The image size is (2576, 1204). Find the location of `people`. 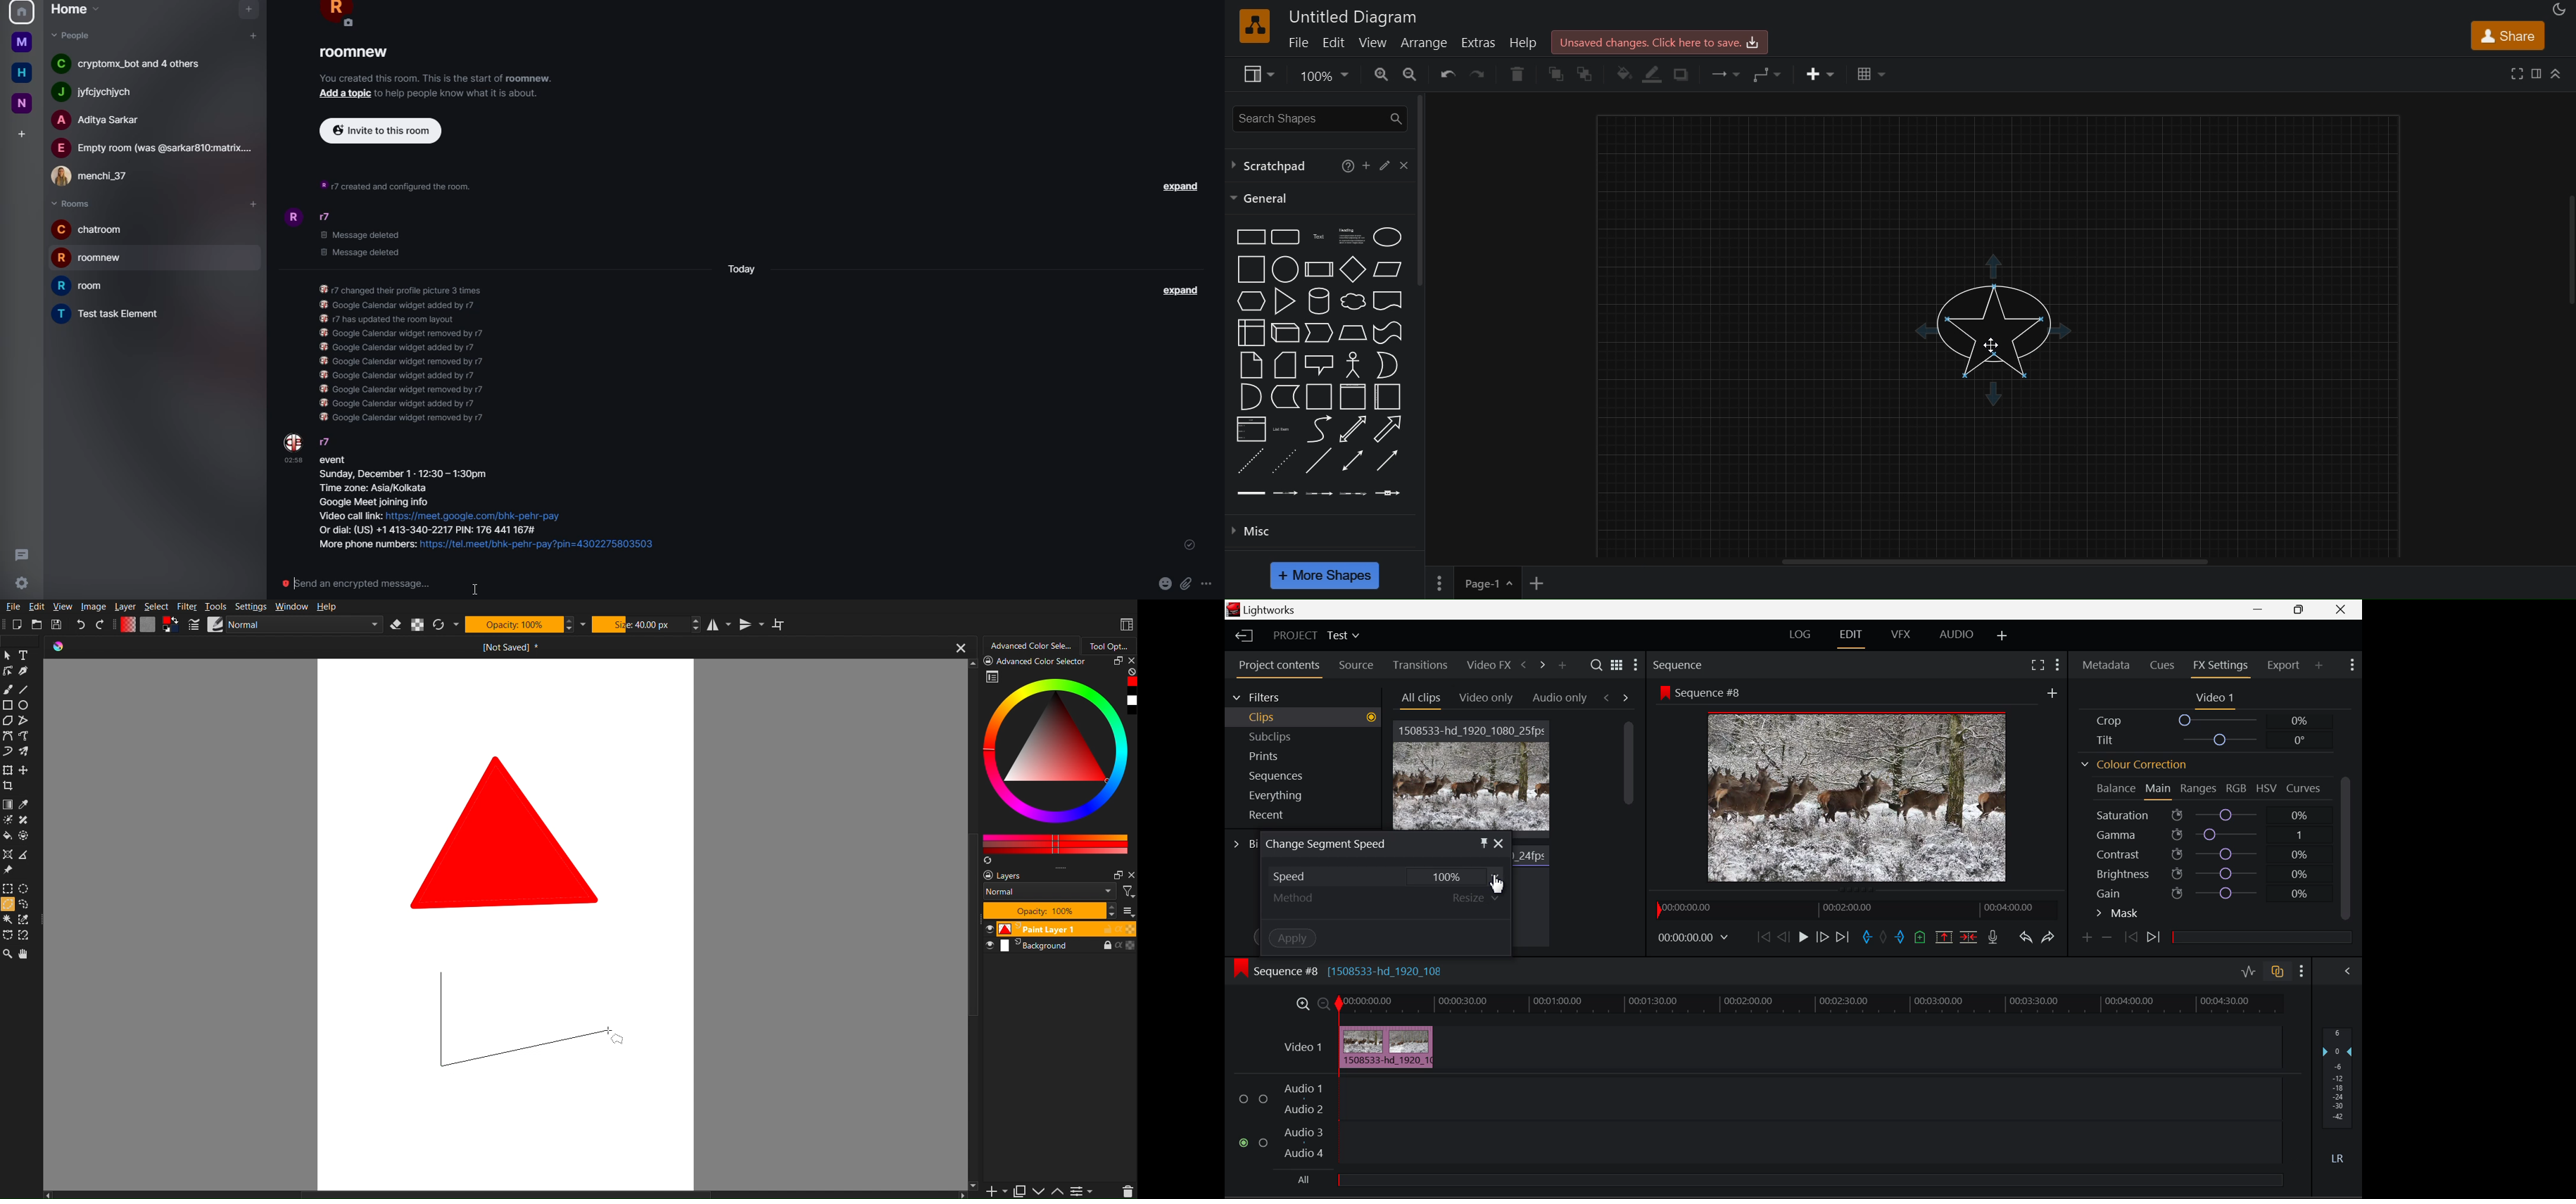

people is located at coordinates (103, 121).